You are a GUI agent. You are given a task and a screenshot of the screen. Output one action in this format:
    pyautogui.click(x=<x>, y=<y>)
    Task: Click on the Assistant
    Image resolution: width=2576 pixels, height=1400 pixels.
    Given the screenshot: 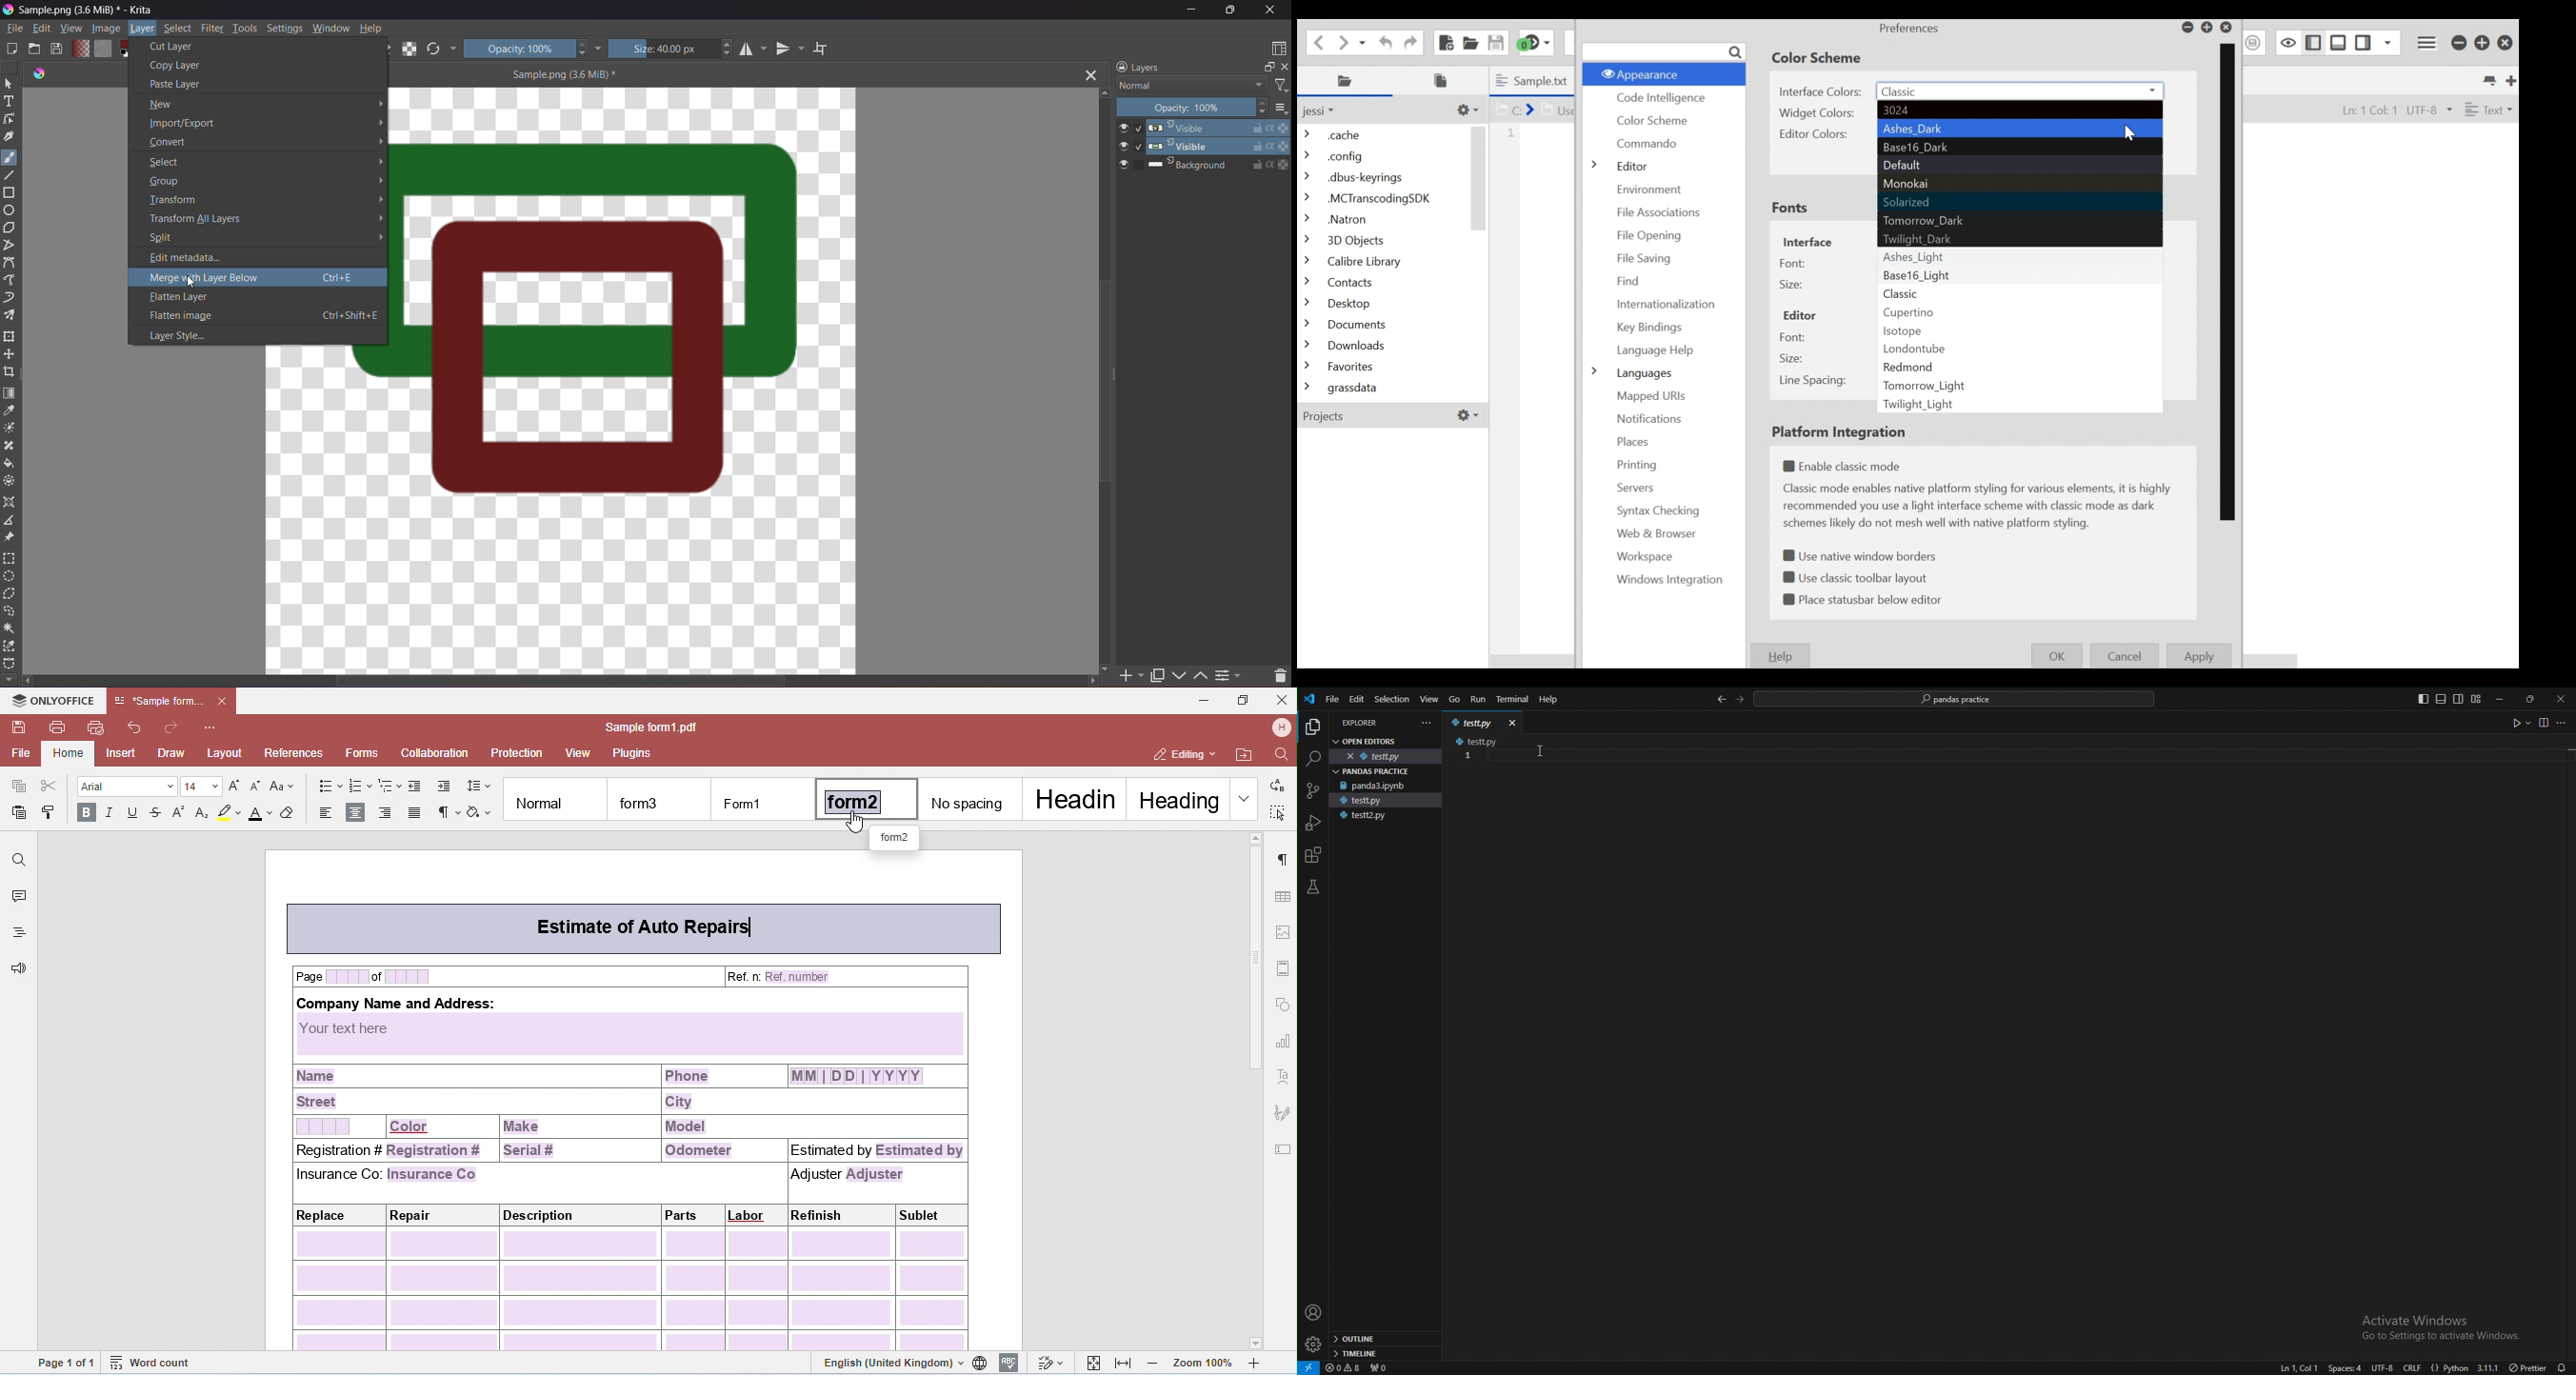 What is the action you would take?
    pyautogui.click(x=10, y=503)
    